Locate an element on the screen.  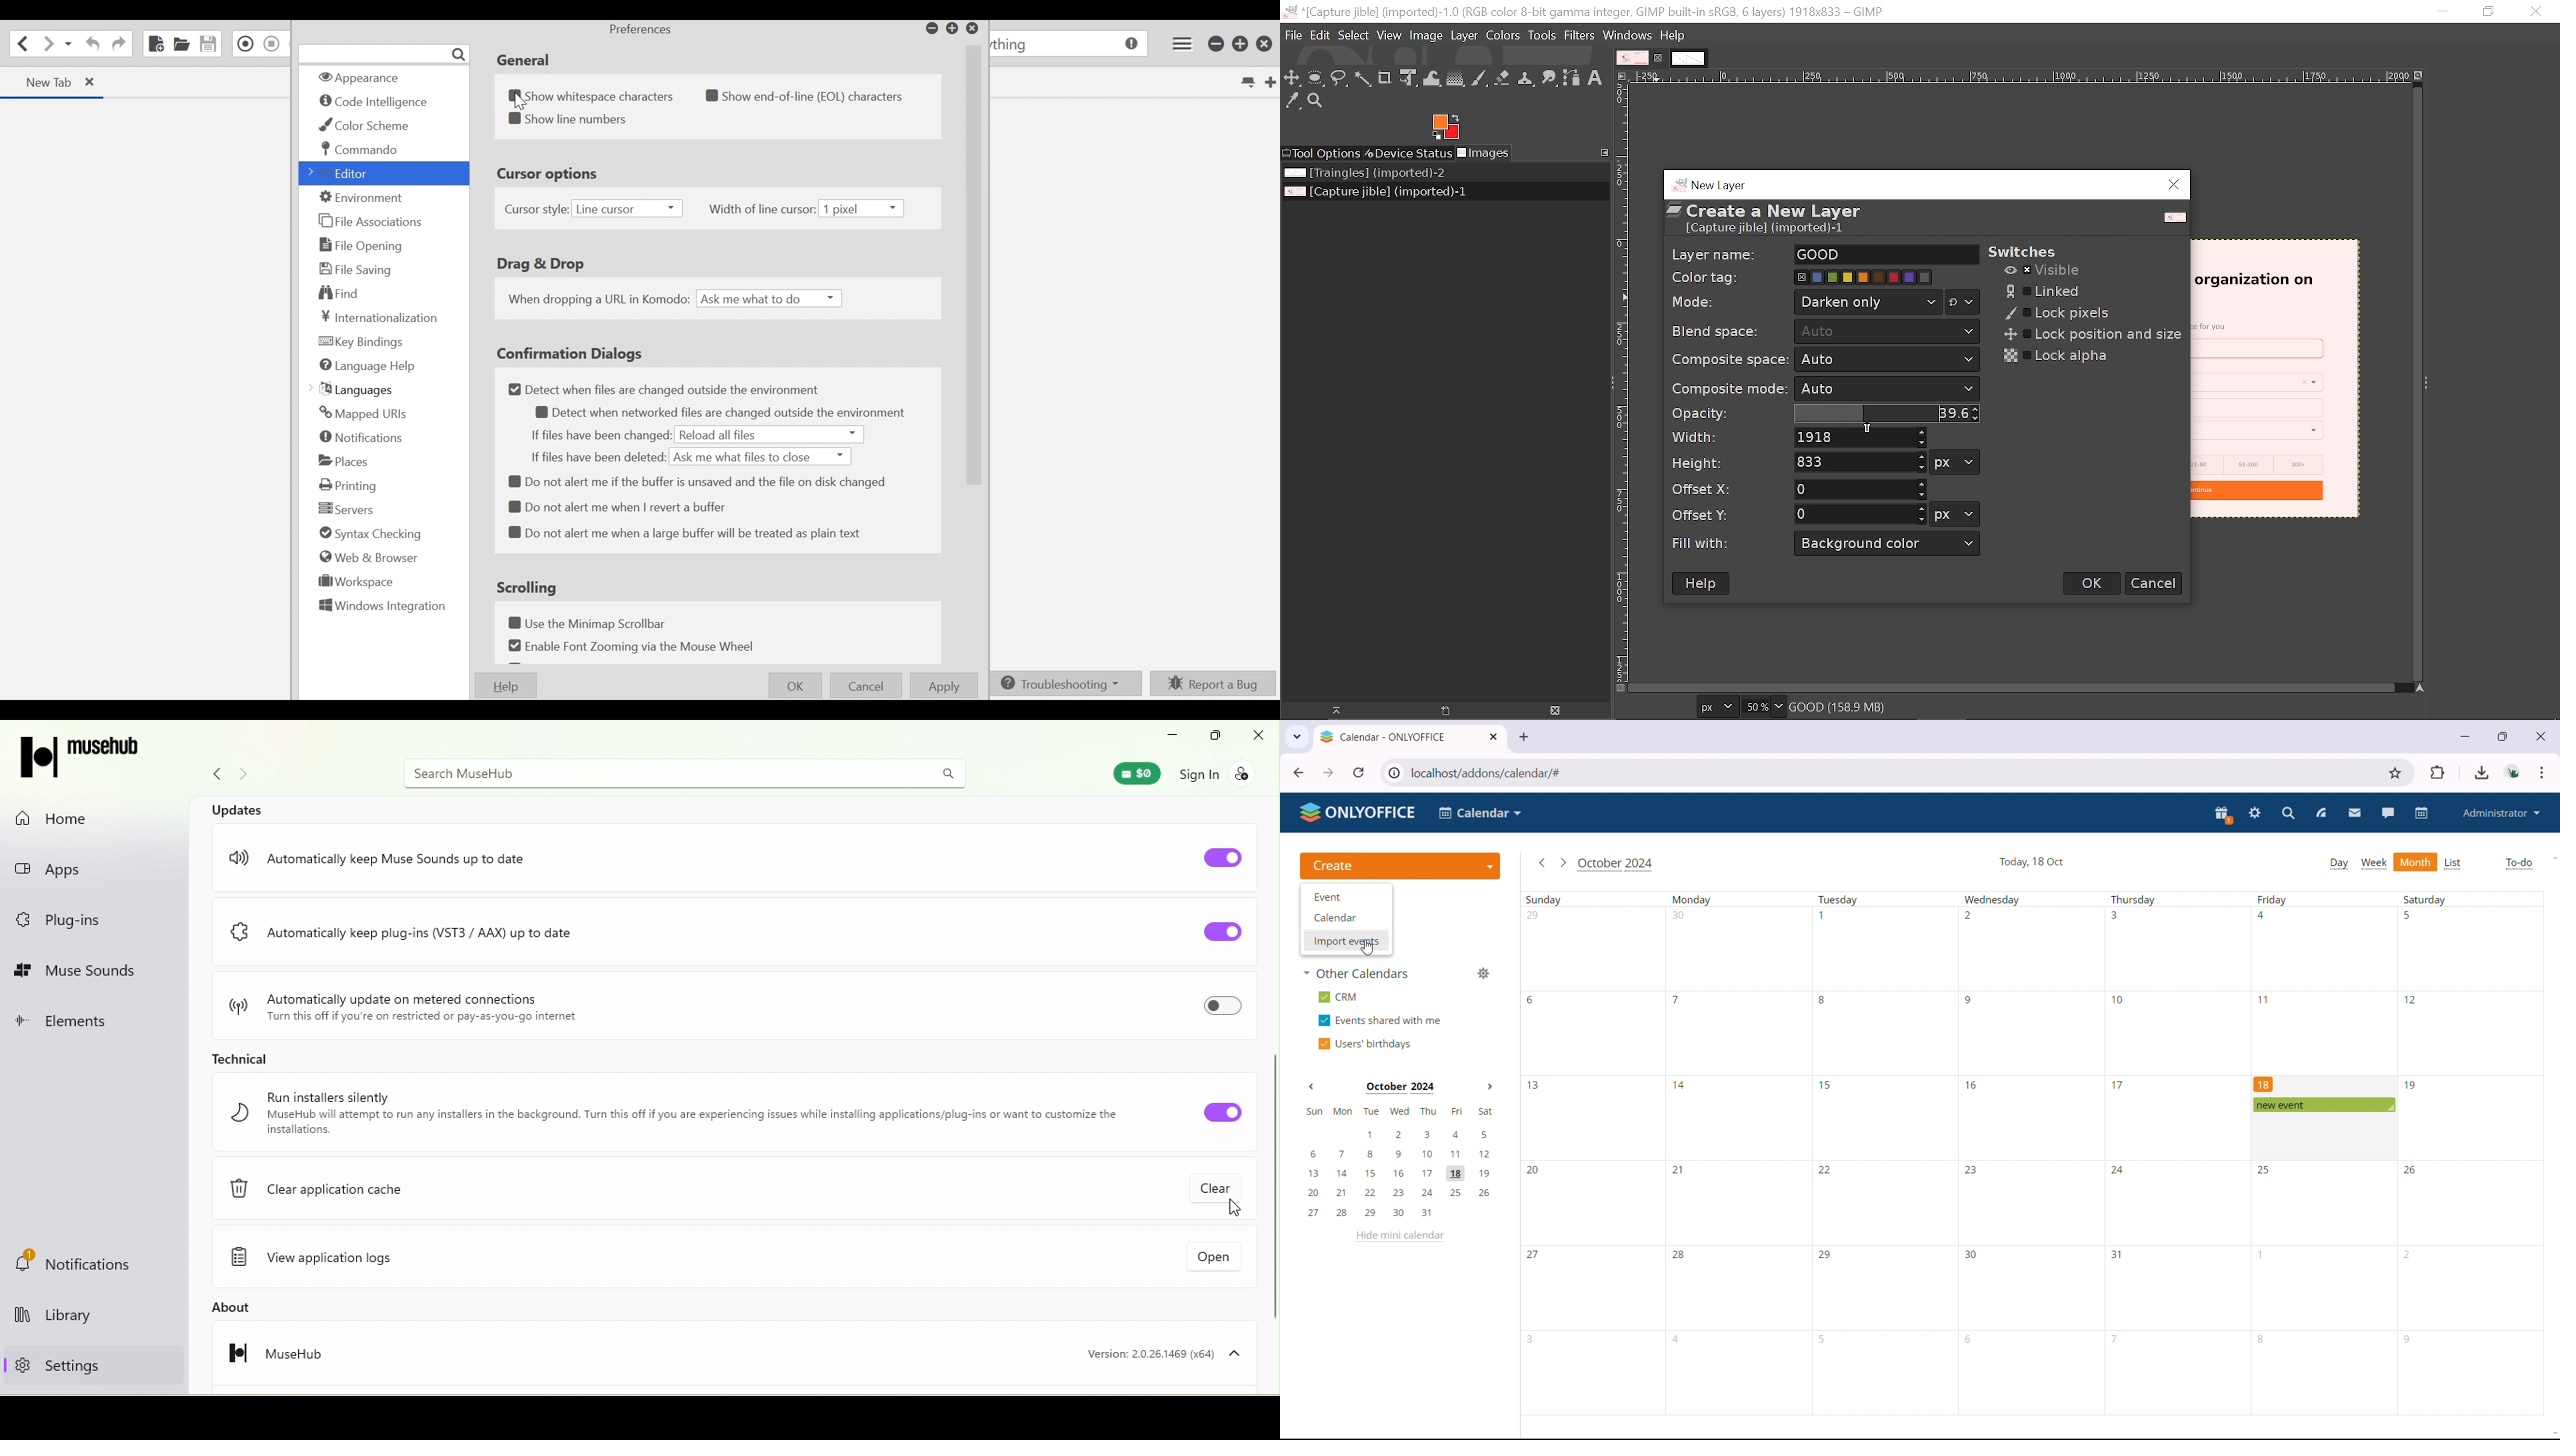
30 is located at coordinates (1679, 915).